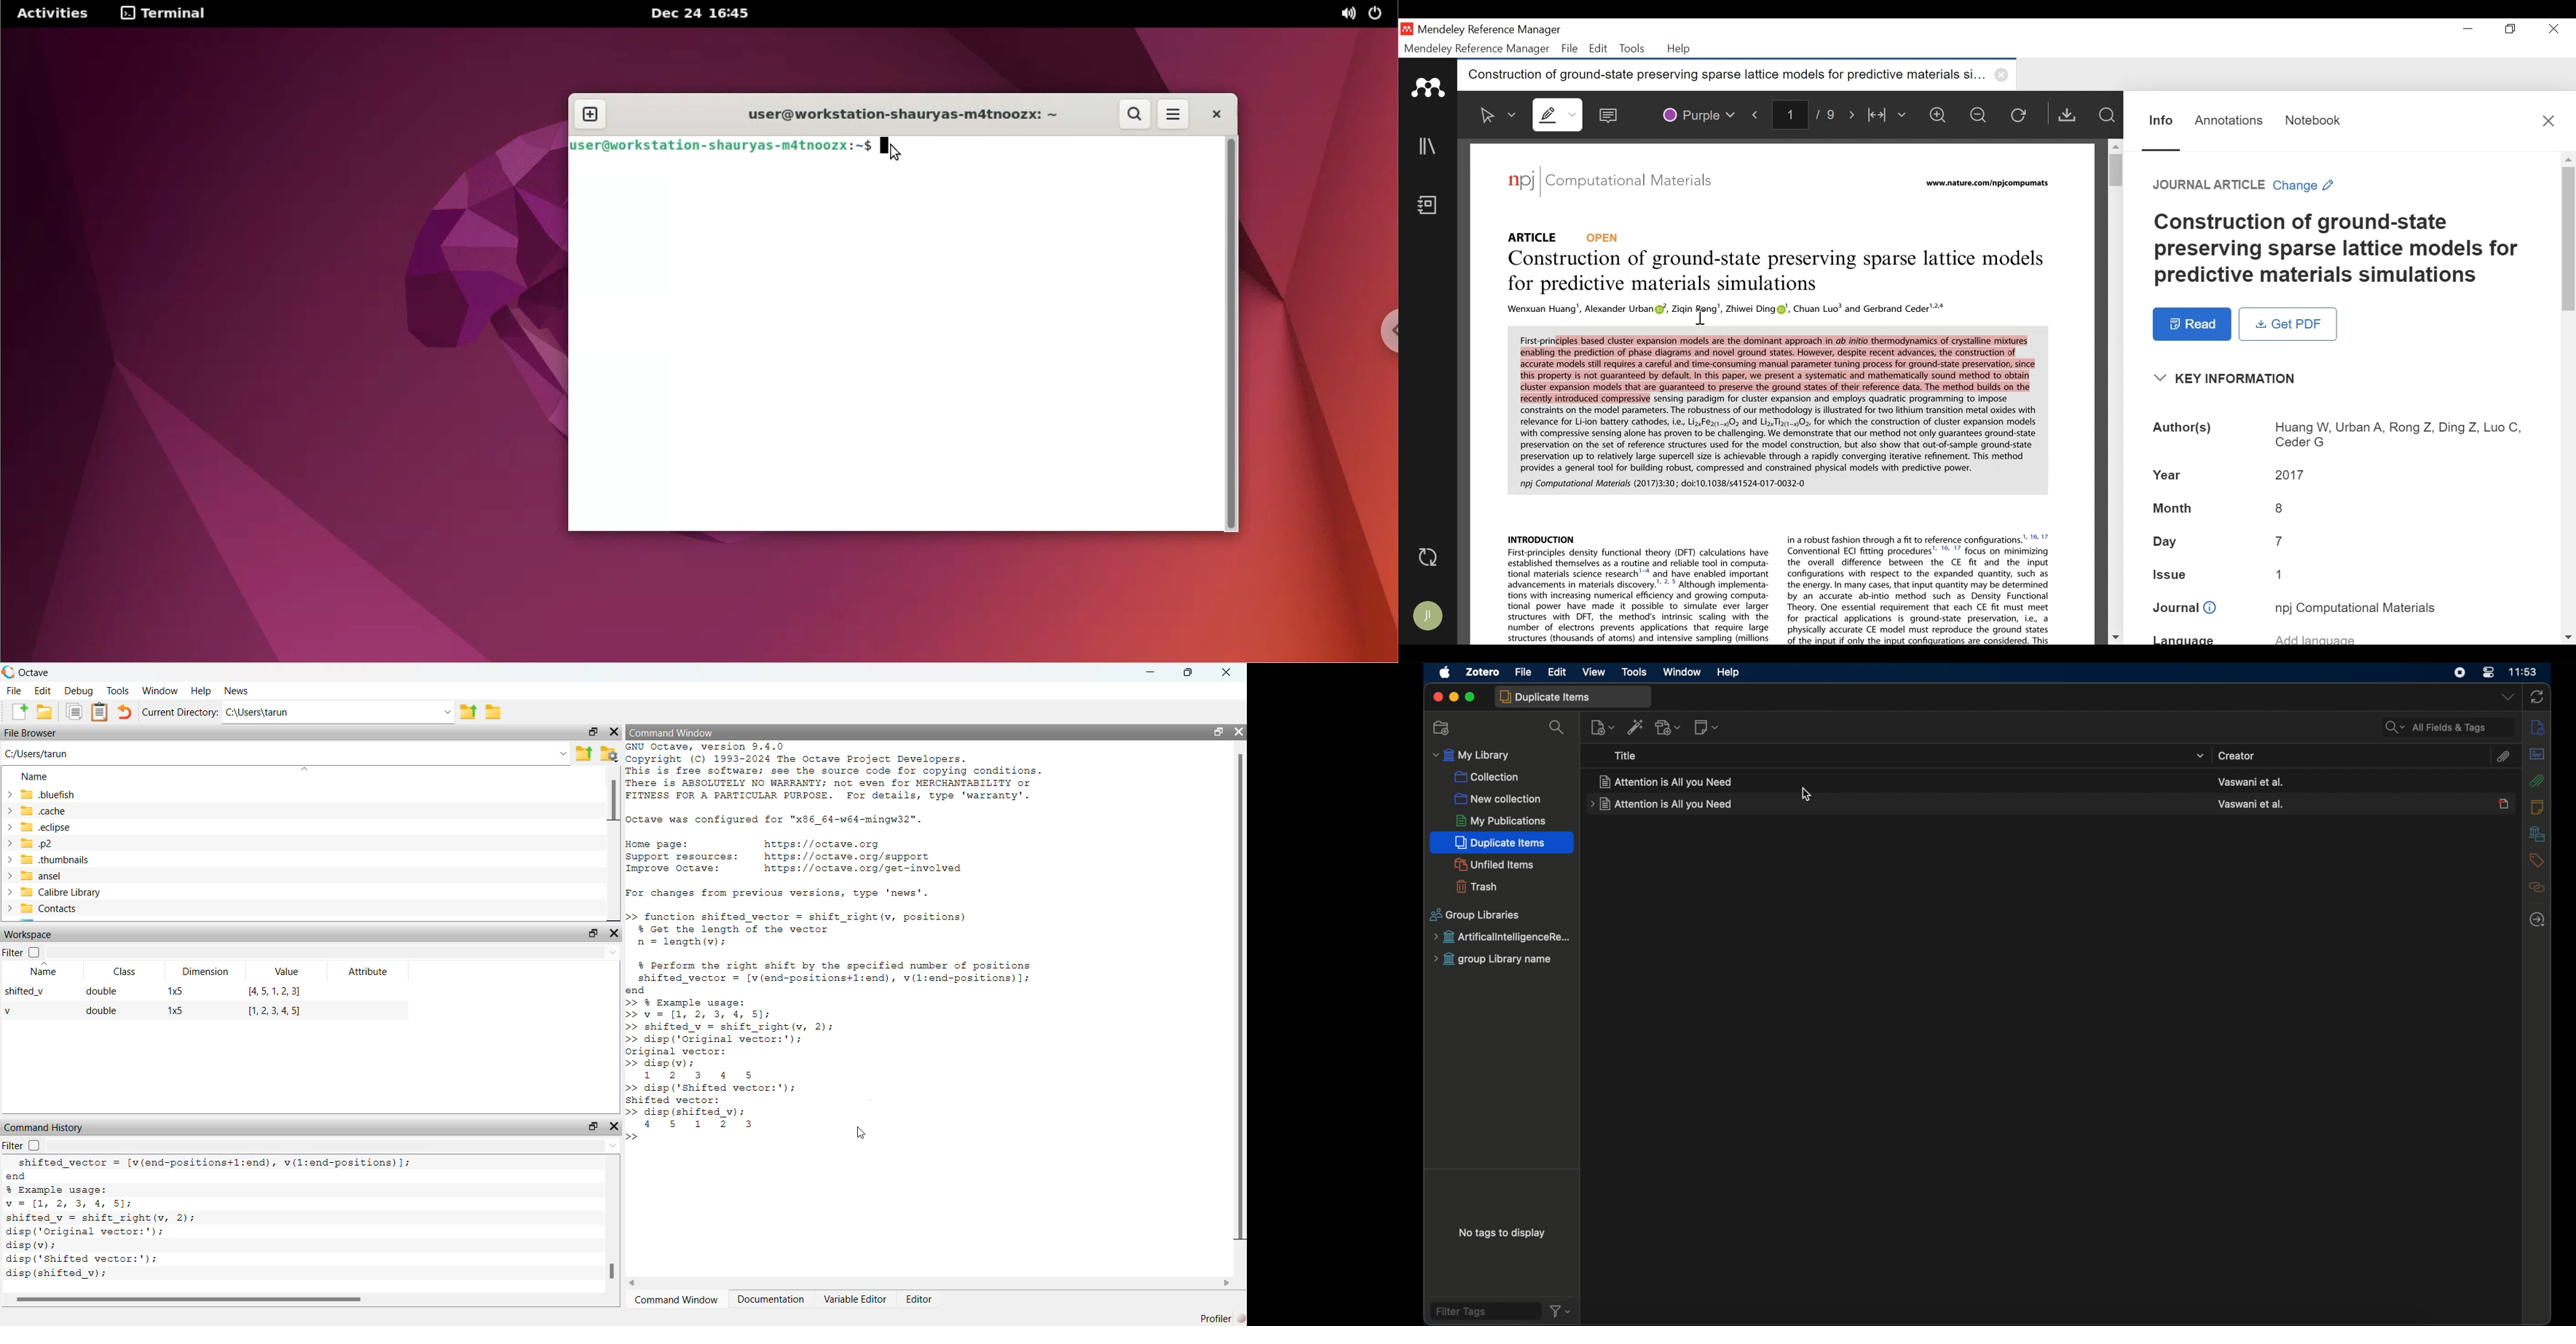 This screenshot has width=2576, height=1344. What do you see at coordinates (1730, 673) in the screenshot?
I see `help` at bounding box center [1730, 673].